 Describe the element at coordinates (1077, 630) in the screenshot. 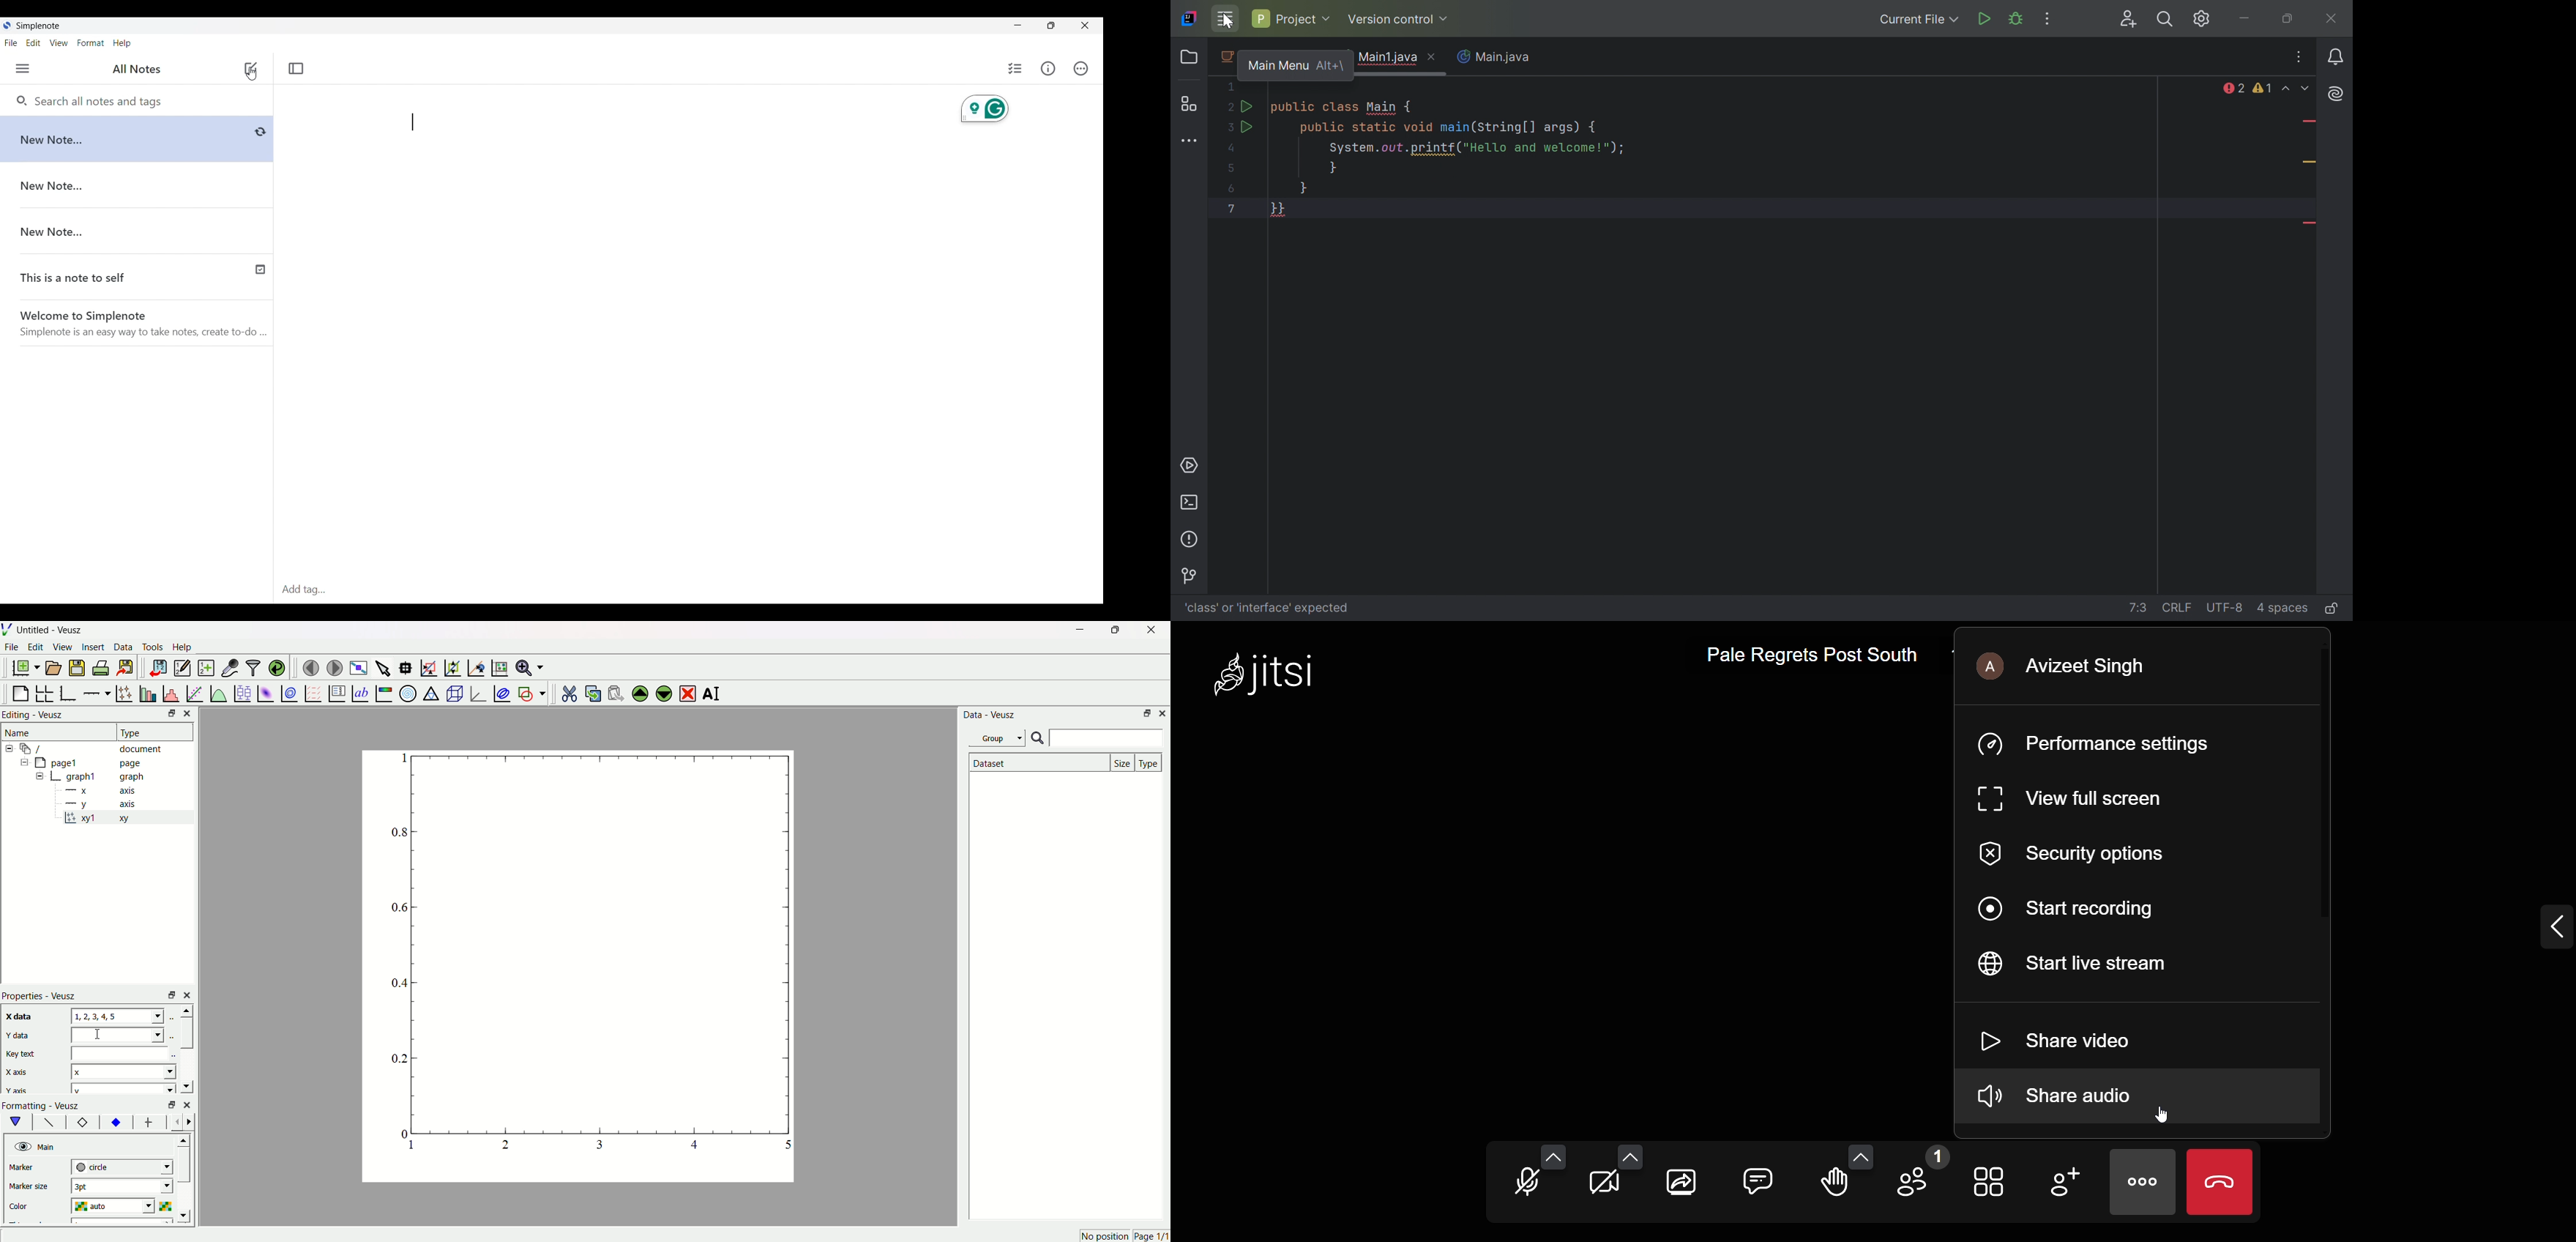

I see `Minimize` at that location.